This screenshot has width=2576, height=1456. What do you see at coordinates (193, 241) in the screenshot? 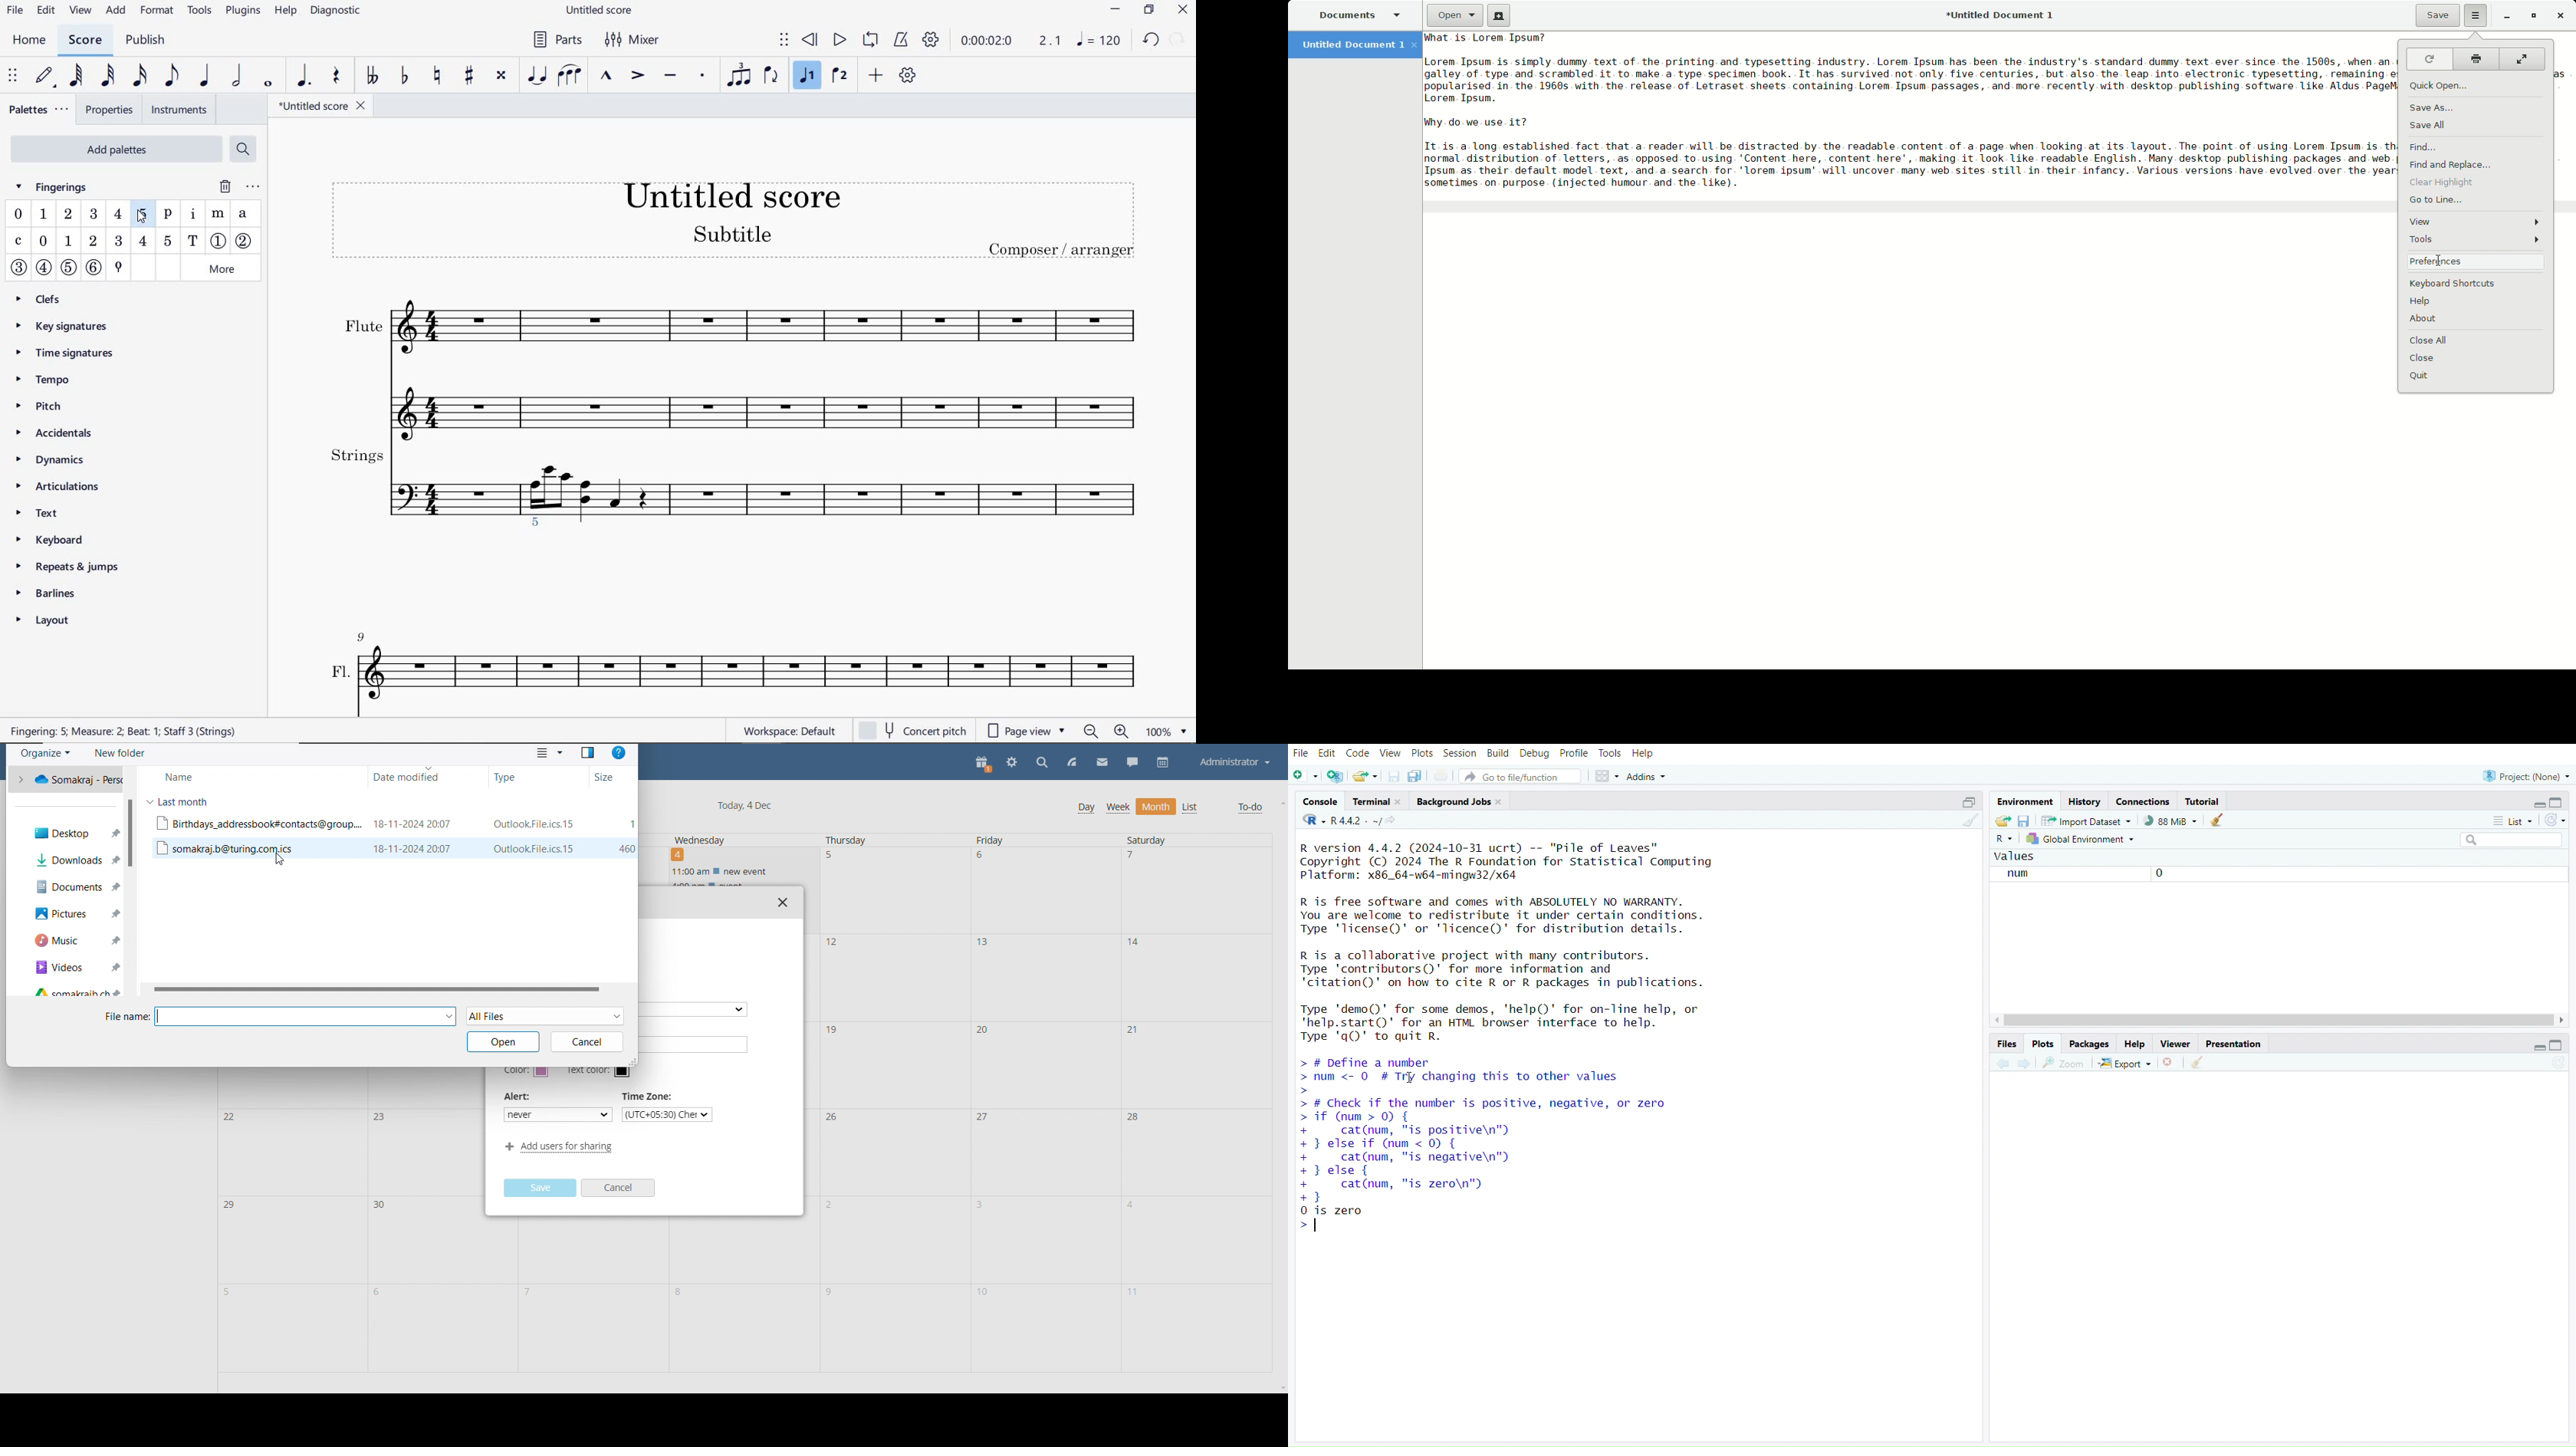
I see `LH GUITAR FINGERING T` at bounding box center [193, 241].